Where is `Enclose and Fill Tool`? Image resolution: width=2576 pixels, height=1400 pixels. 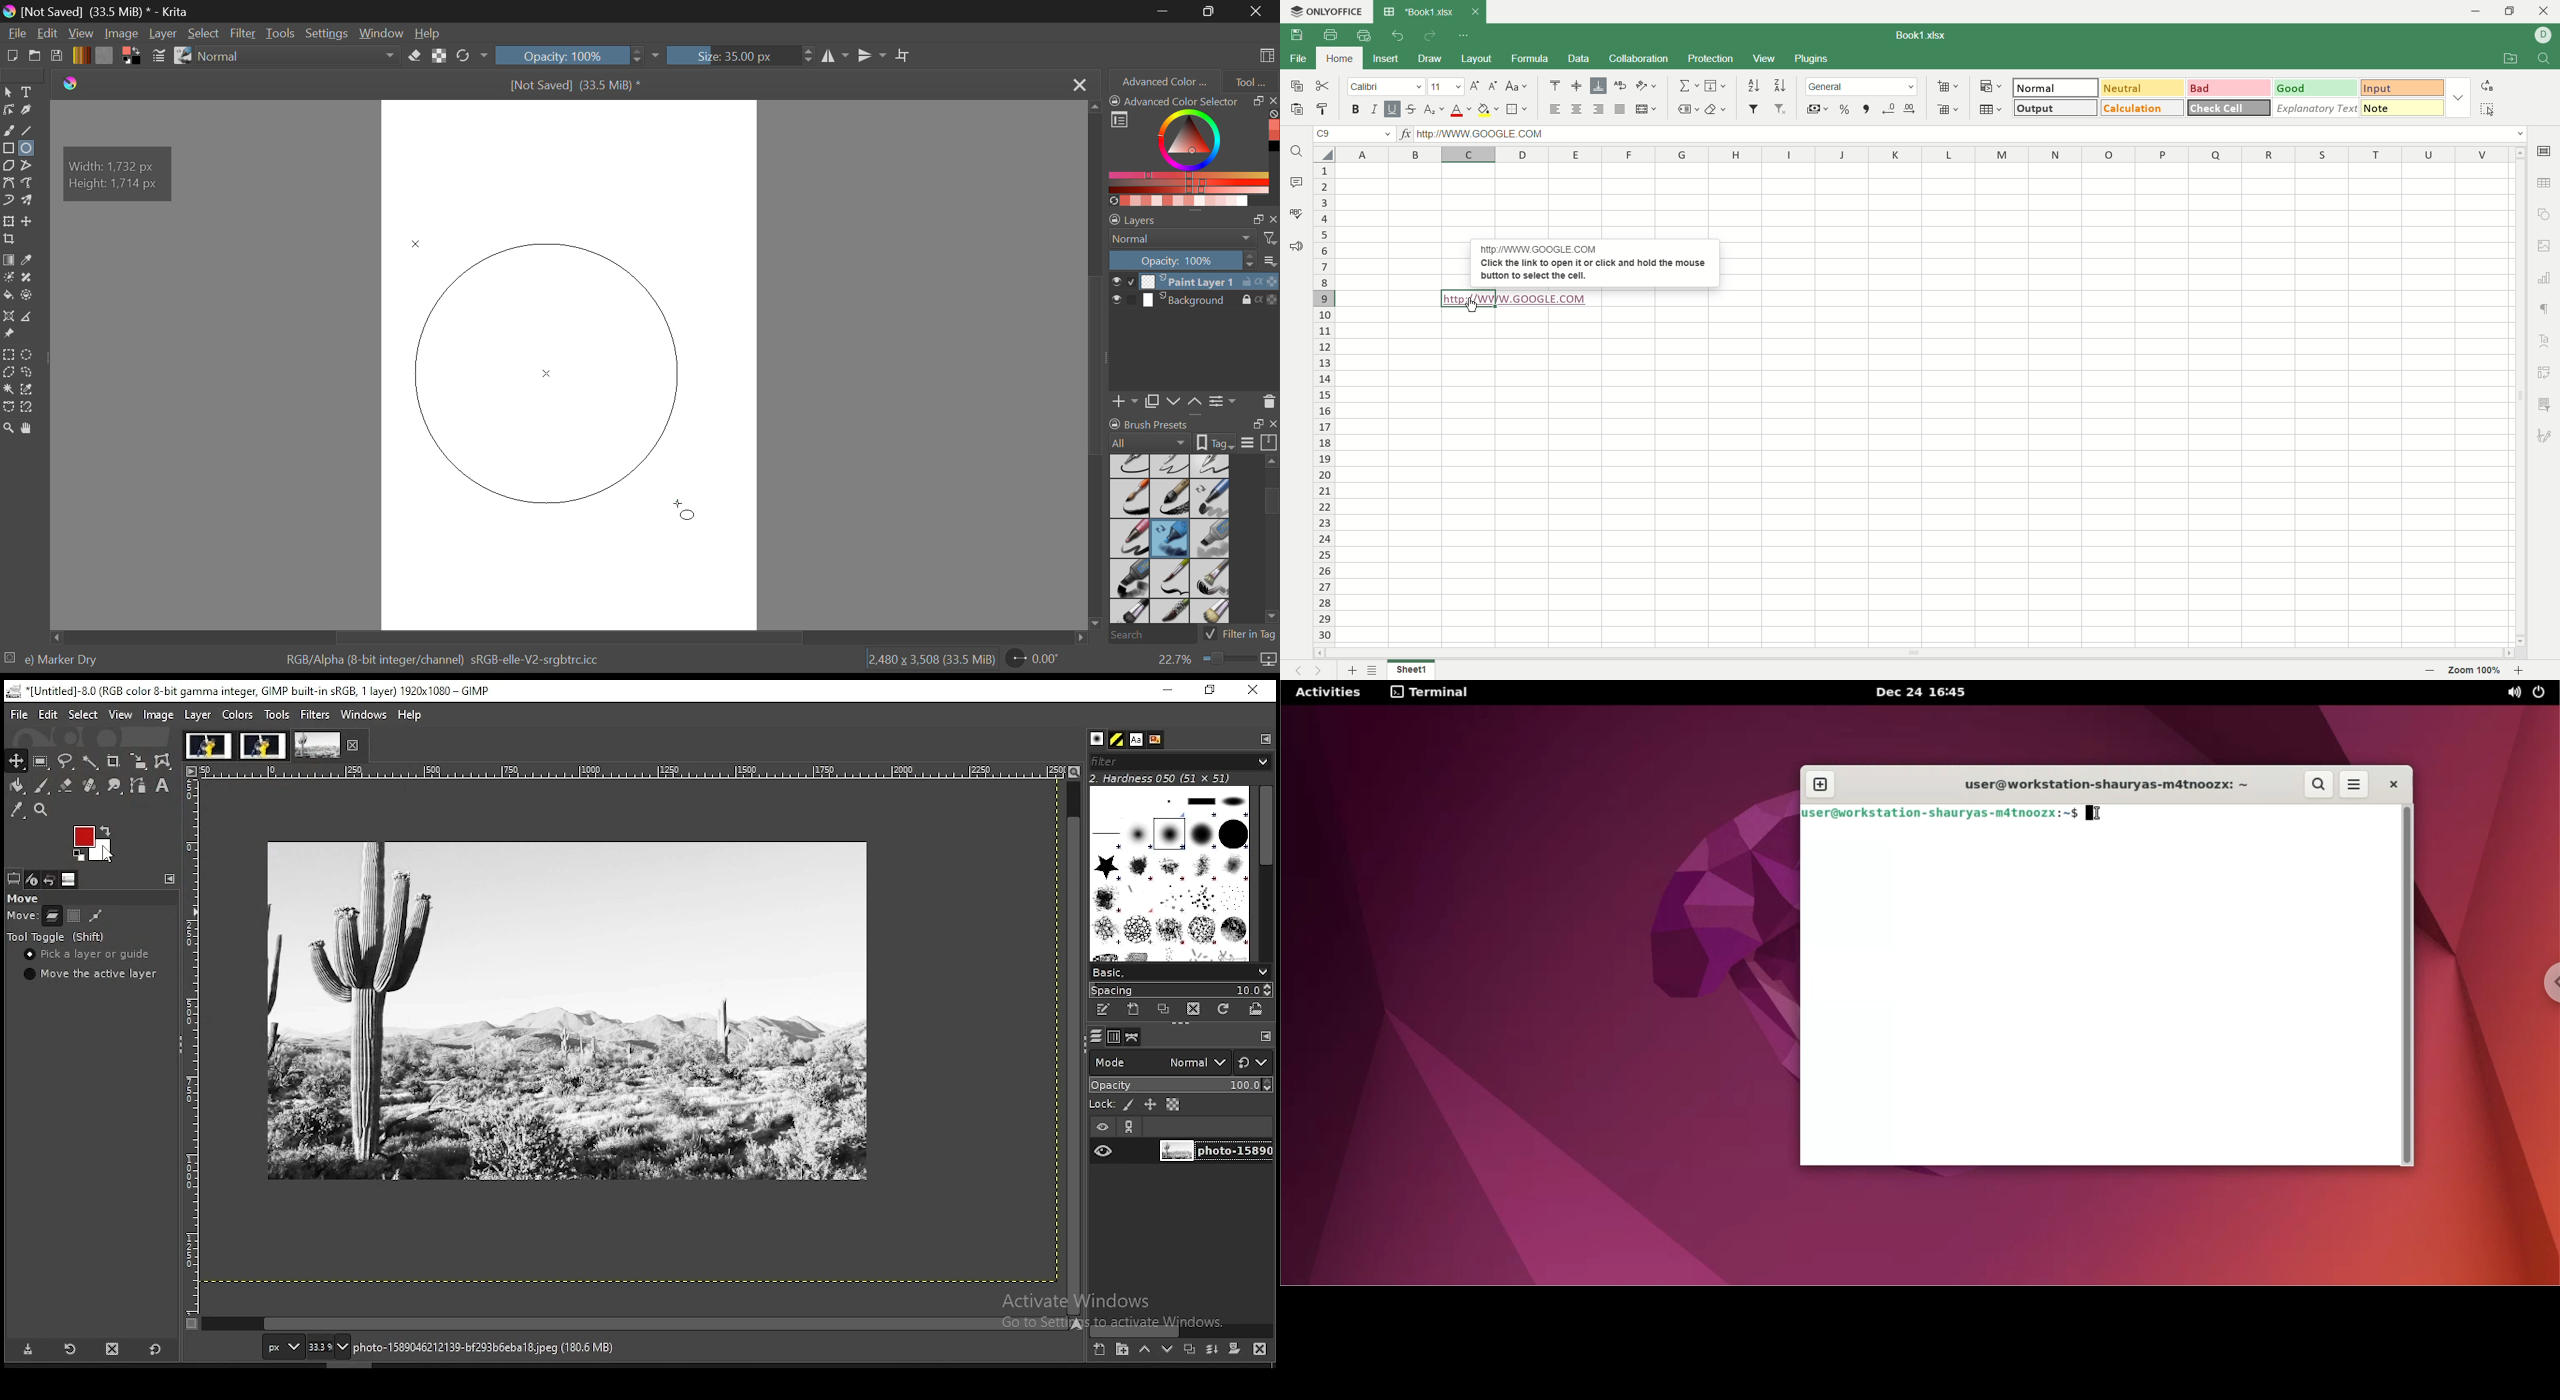
Enclose and Fill Tool is located at coordinates (28, 296).